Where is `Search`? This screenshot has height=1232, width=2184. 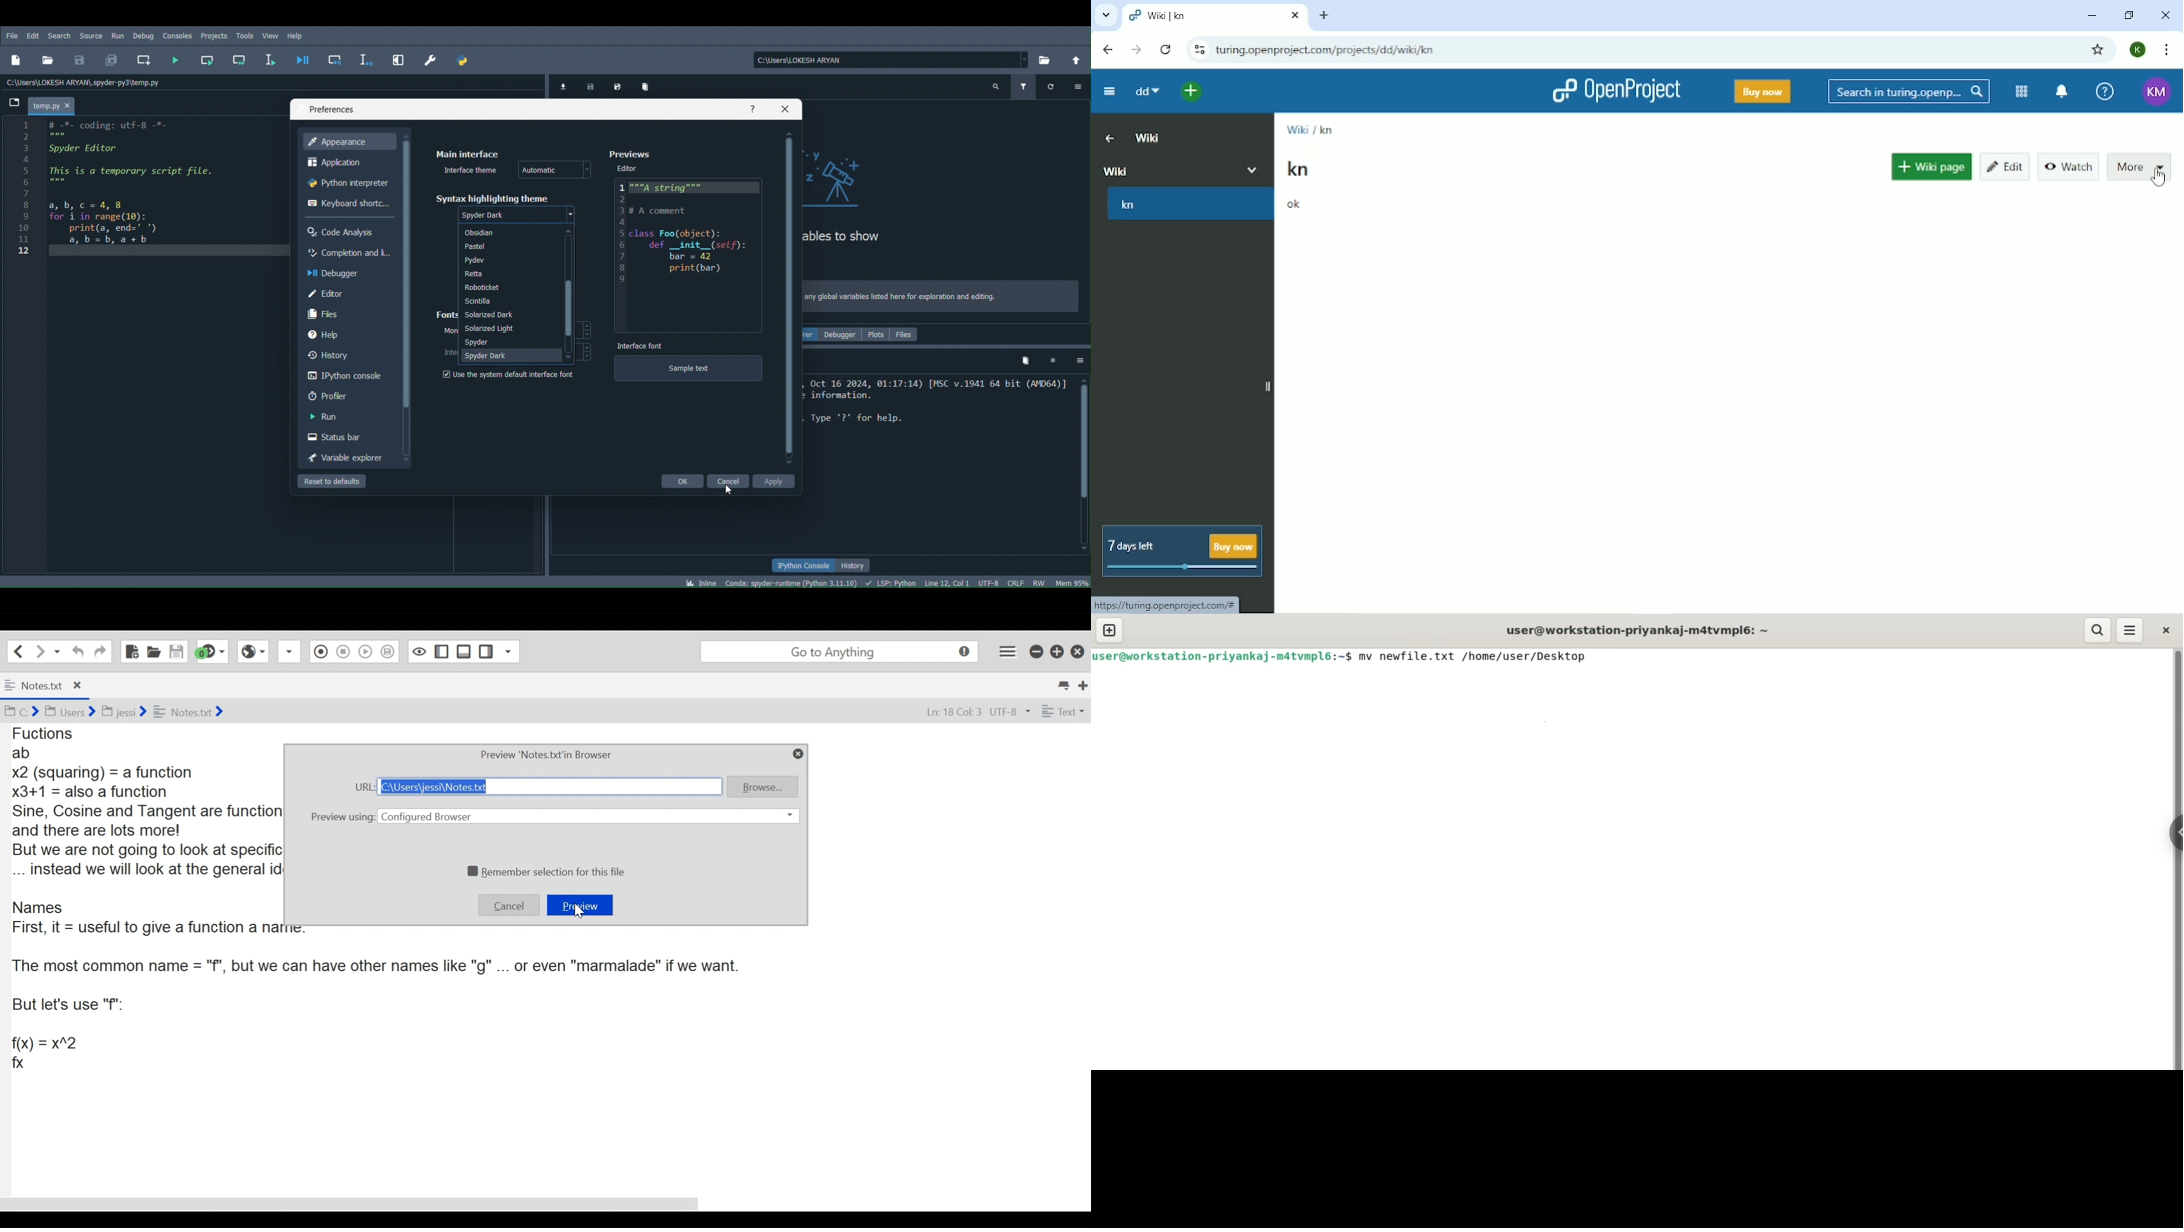
Search is located at coordinates (59, 33).